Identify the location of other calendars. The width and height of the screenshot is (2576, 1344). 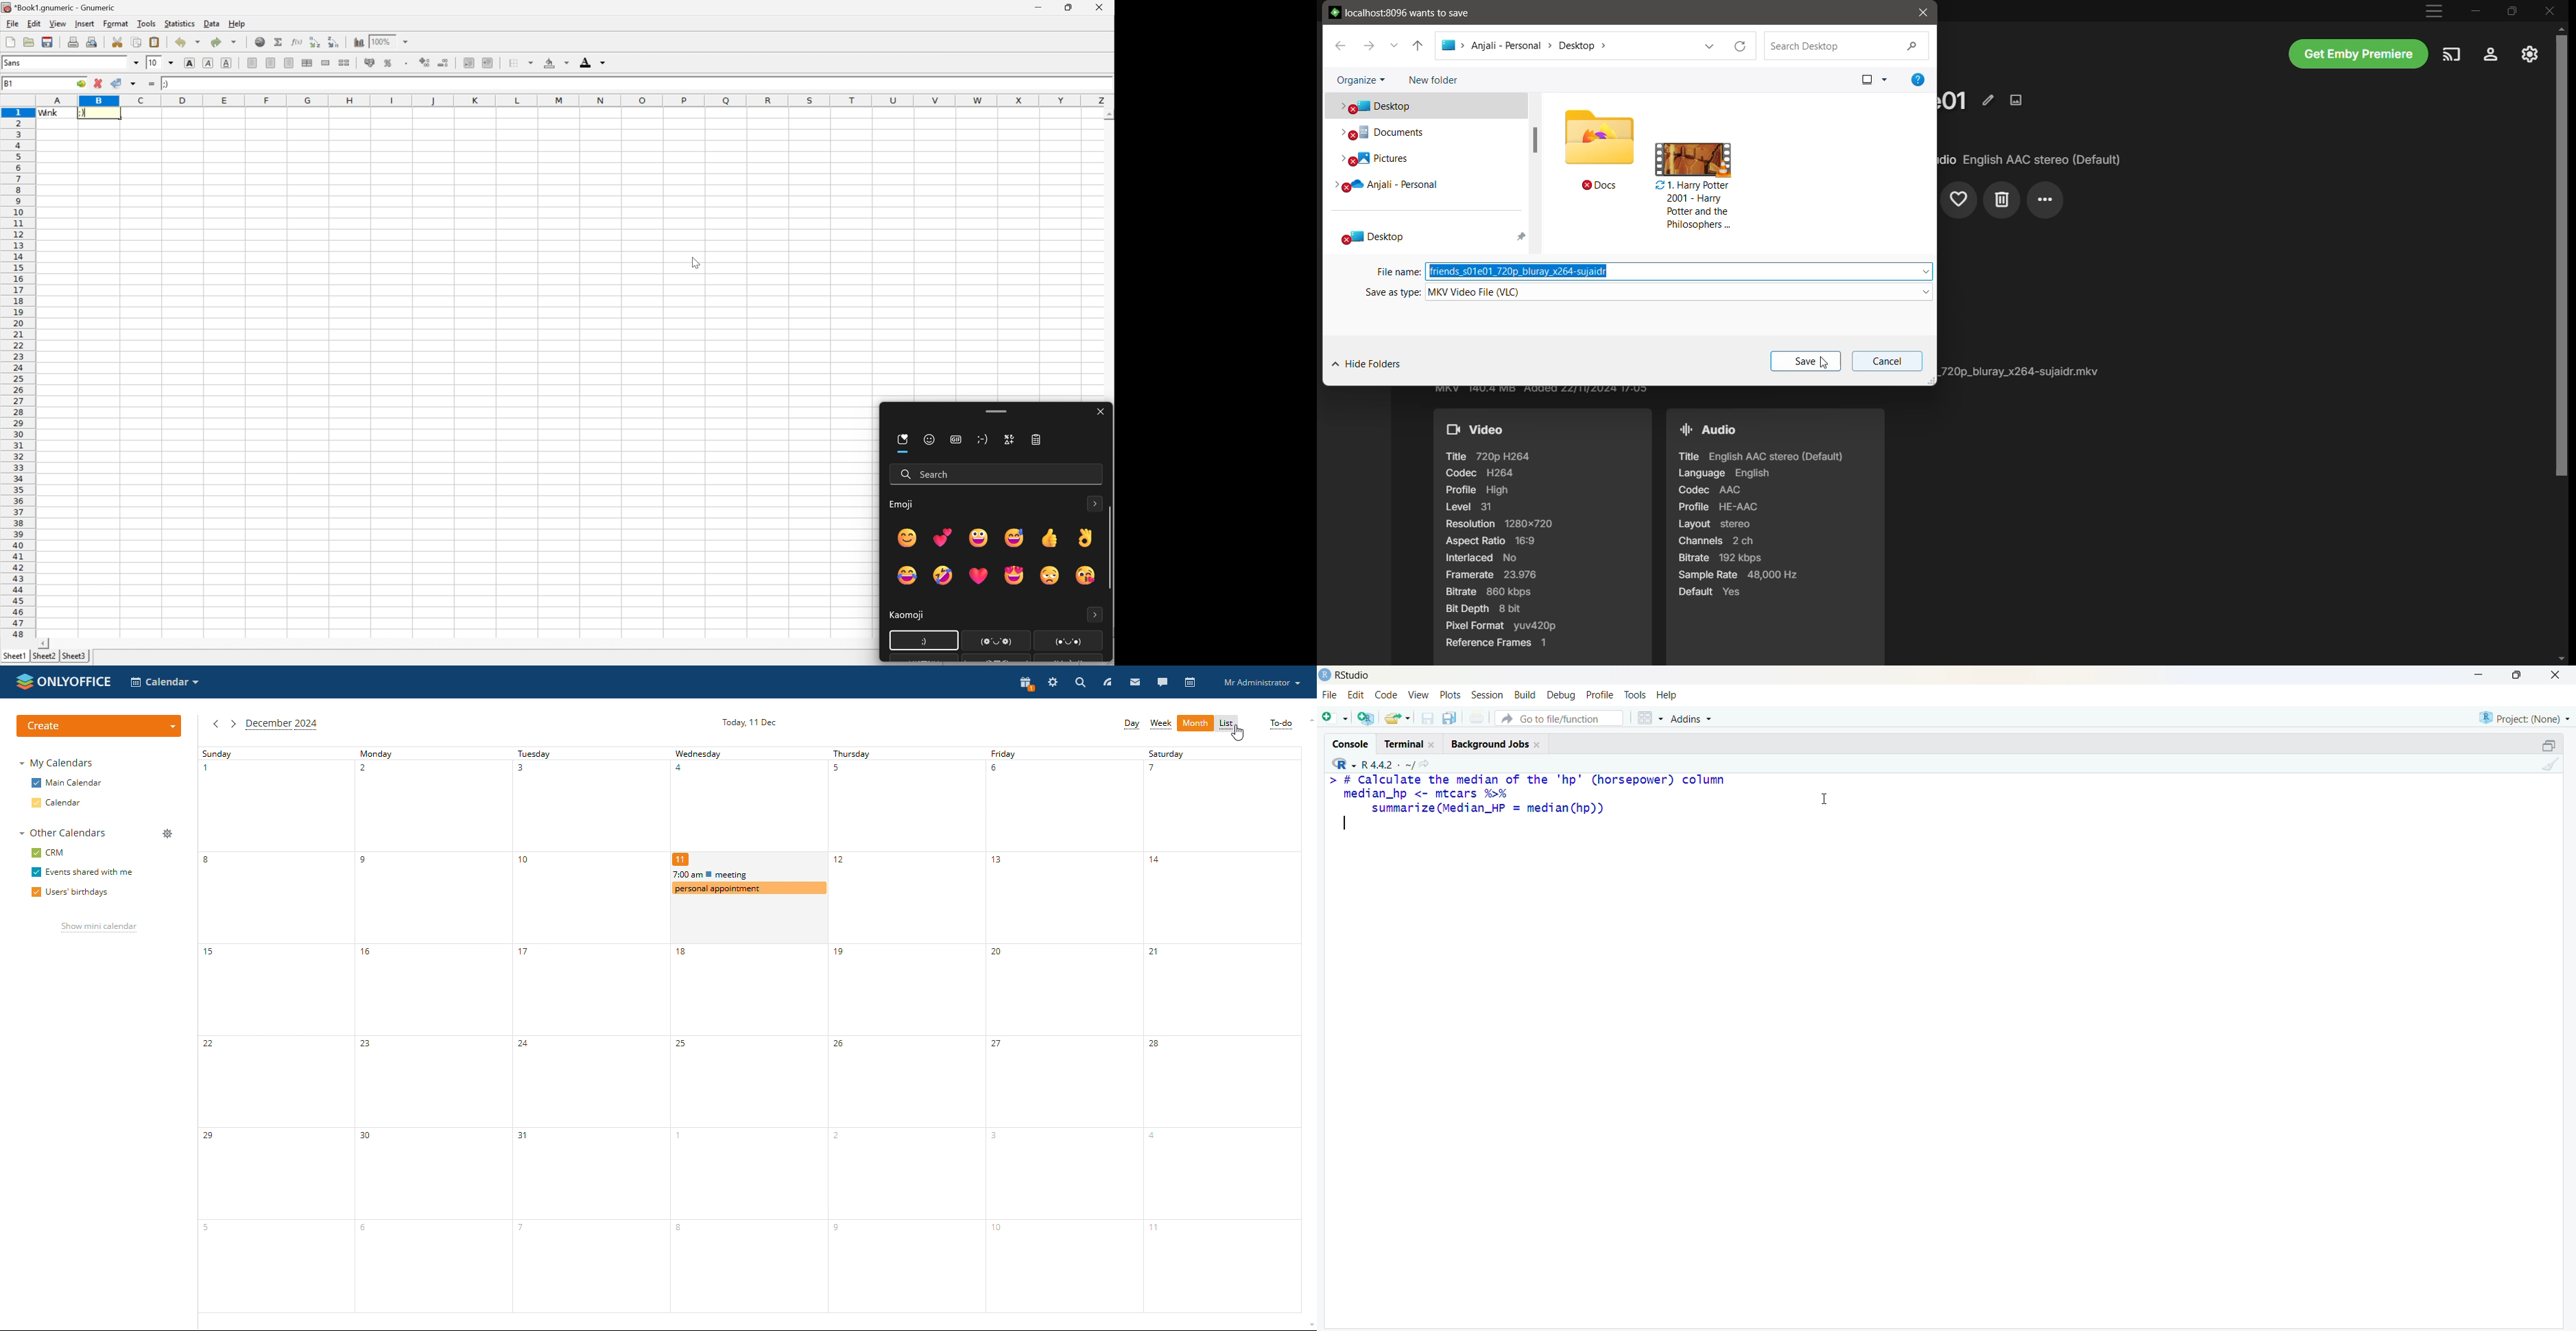
(65, 832).